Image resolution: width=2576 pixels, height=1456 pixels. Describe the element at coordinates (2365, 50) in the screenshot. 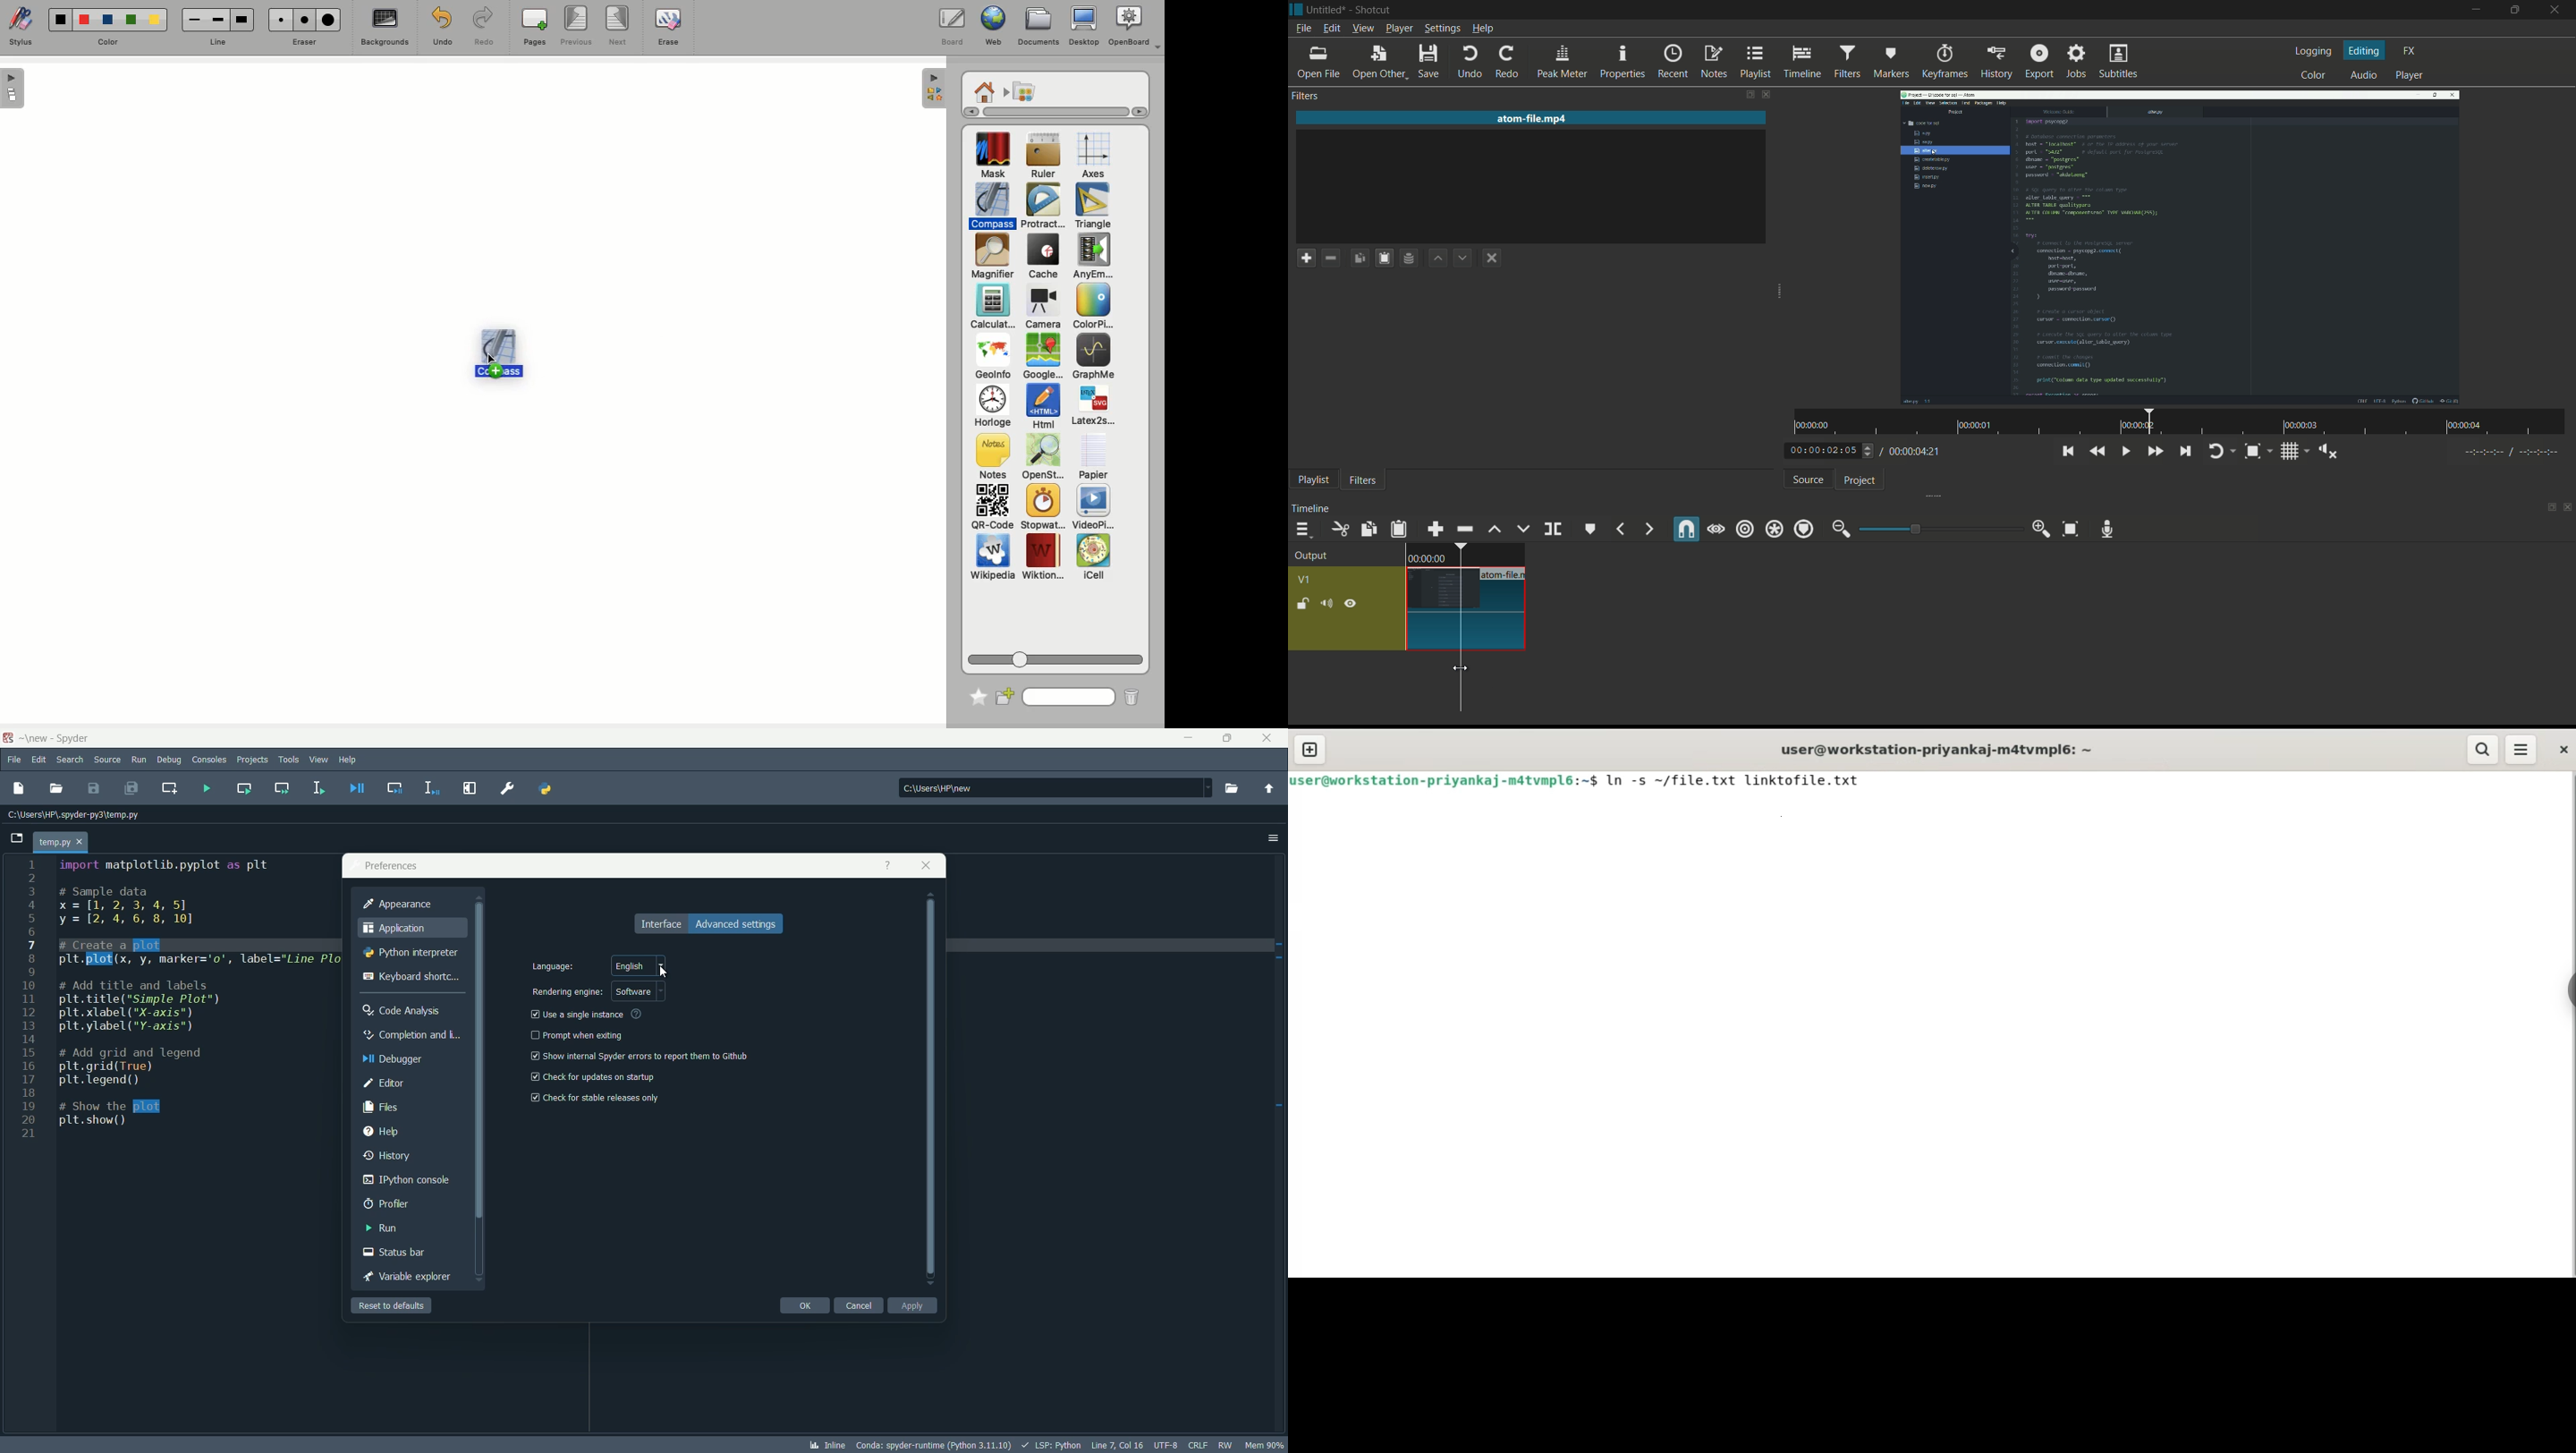

I see `editing` at that location.